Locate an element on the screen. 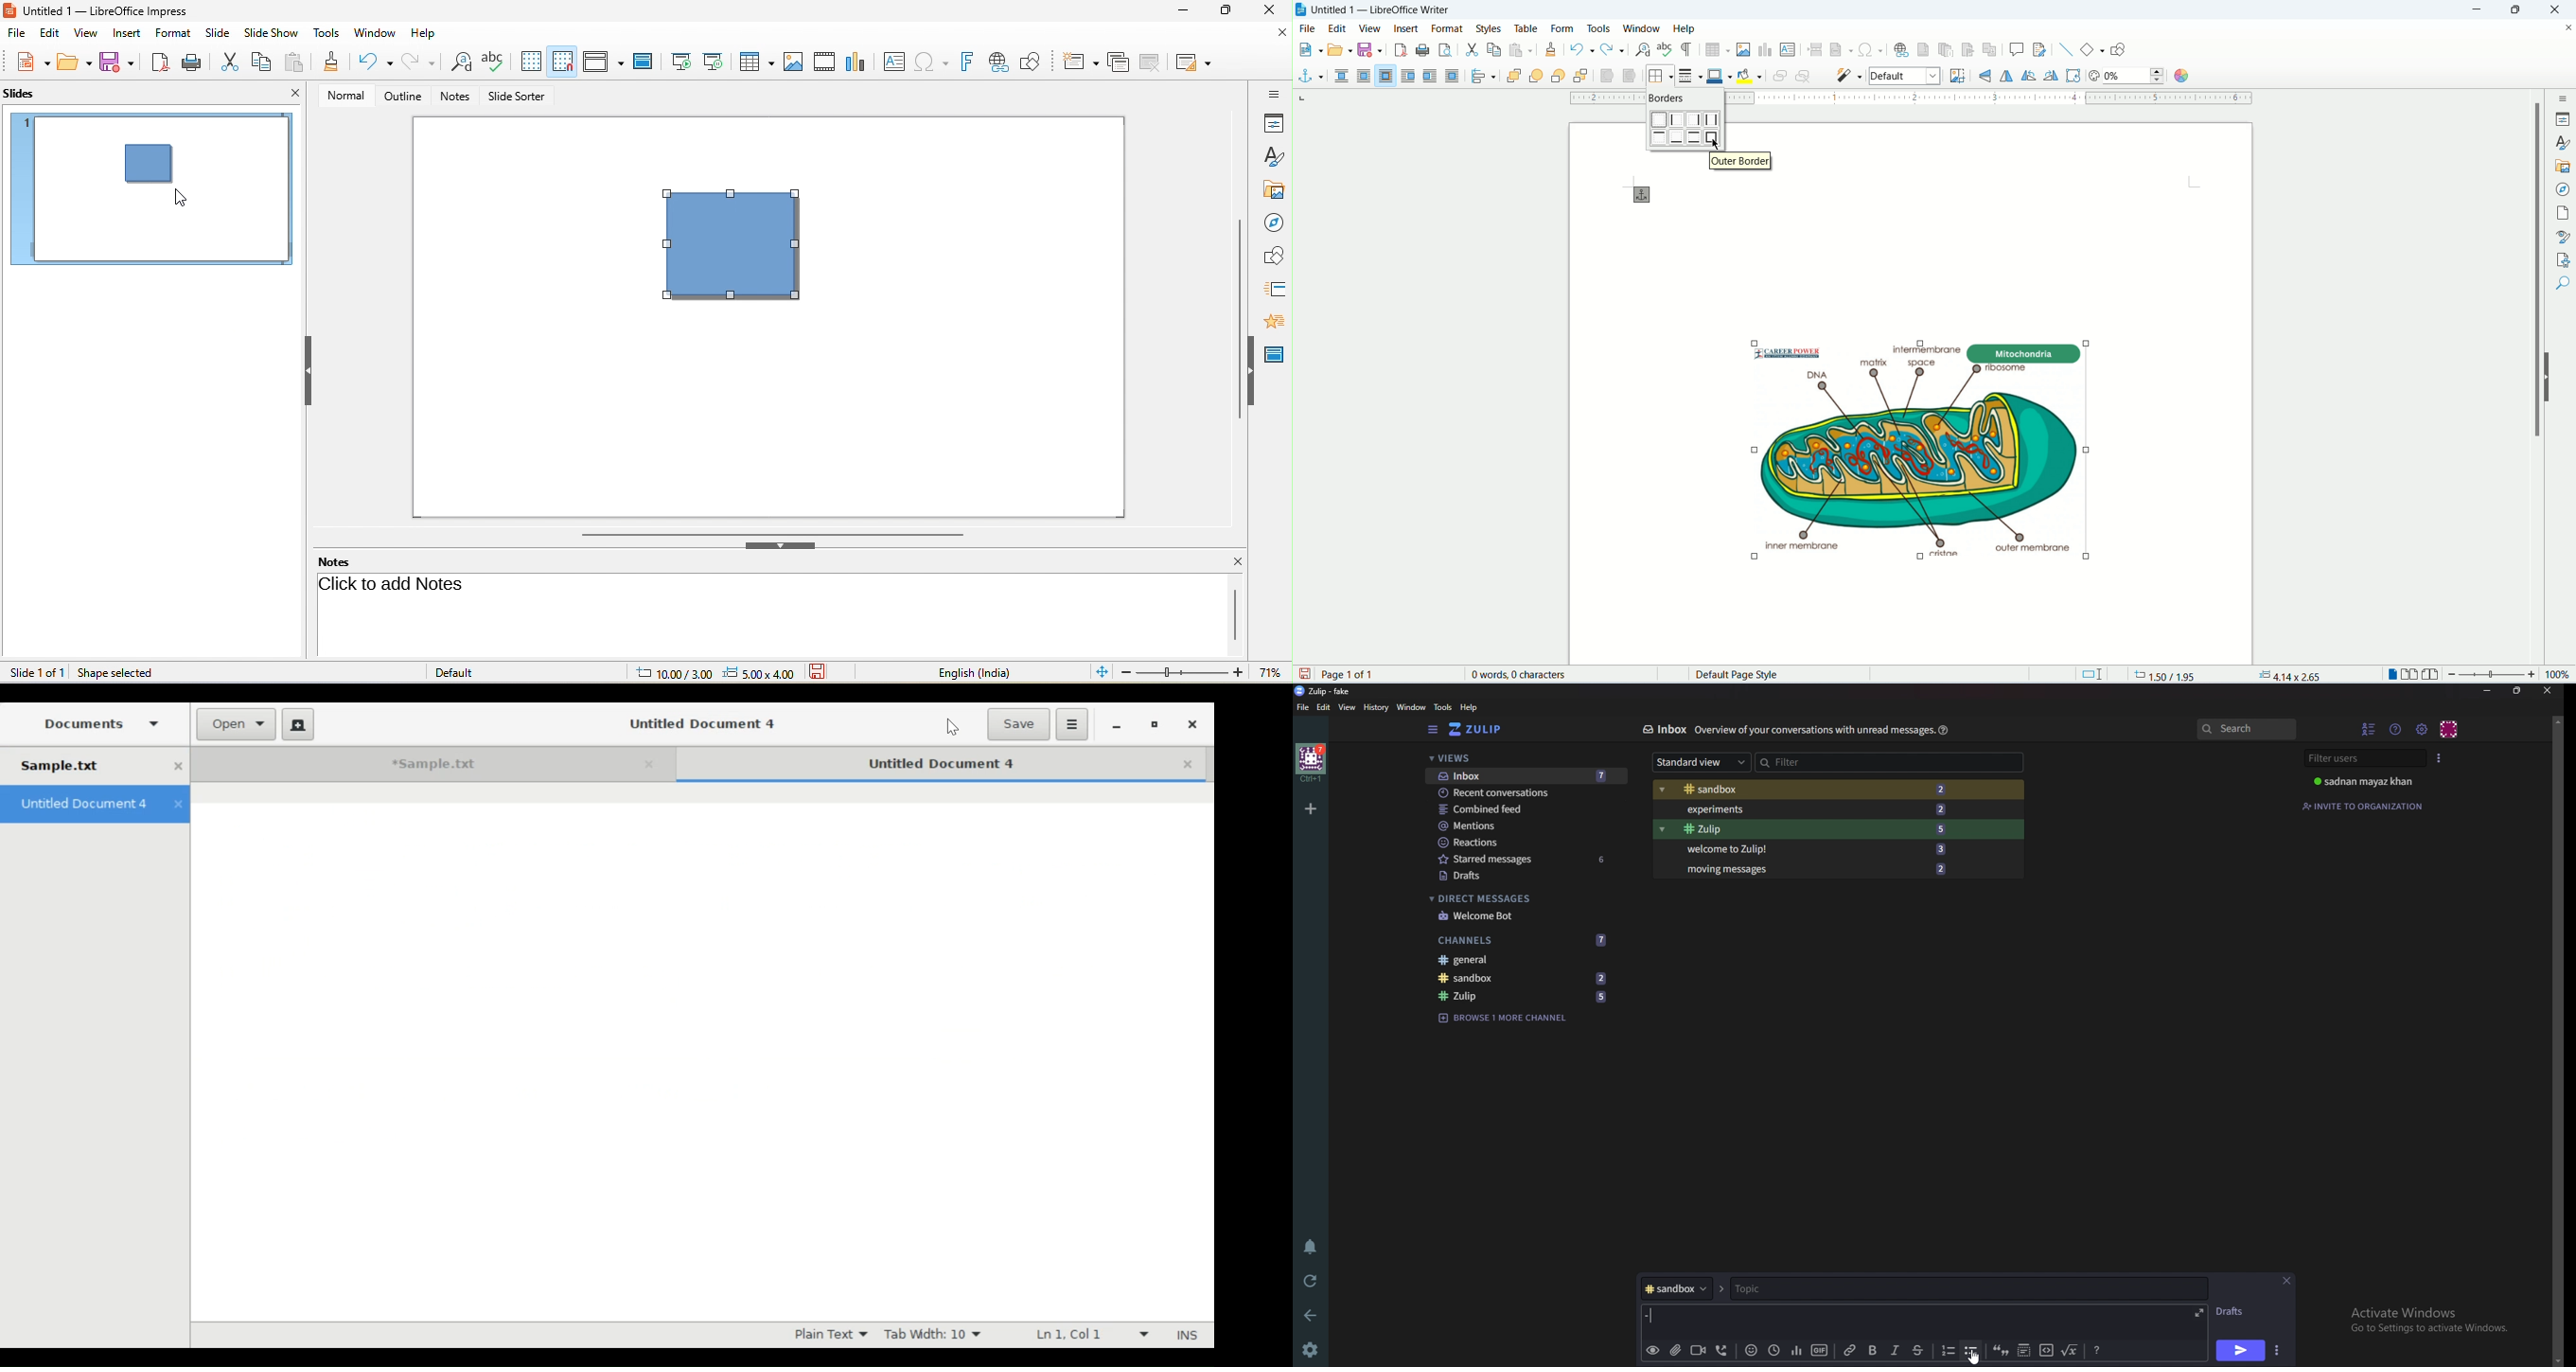 The image size is (2576, 1372). Standard view is located at coordinates (1702, 761).